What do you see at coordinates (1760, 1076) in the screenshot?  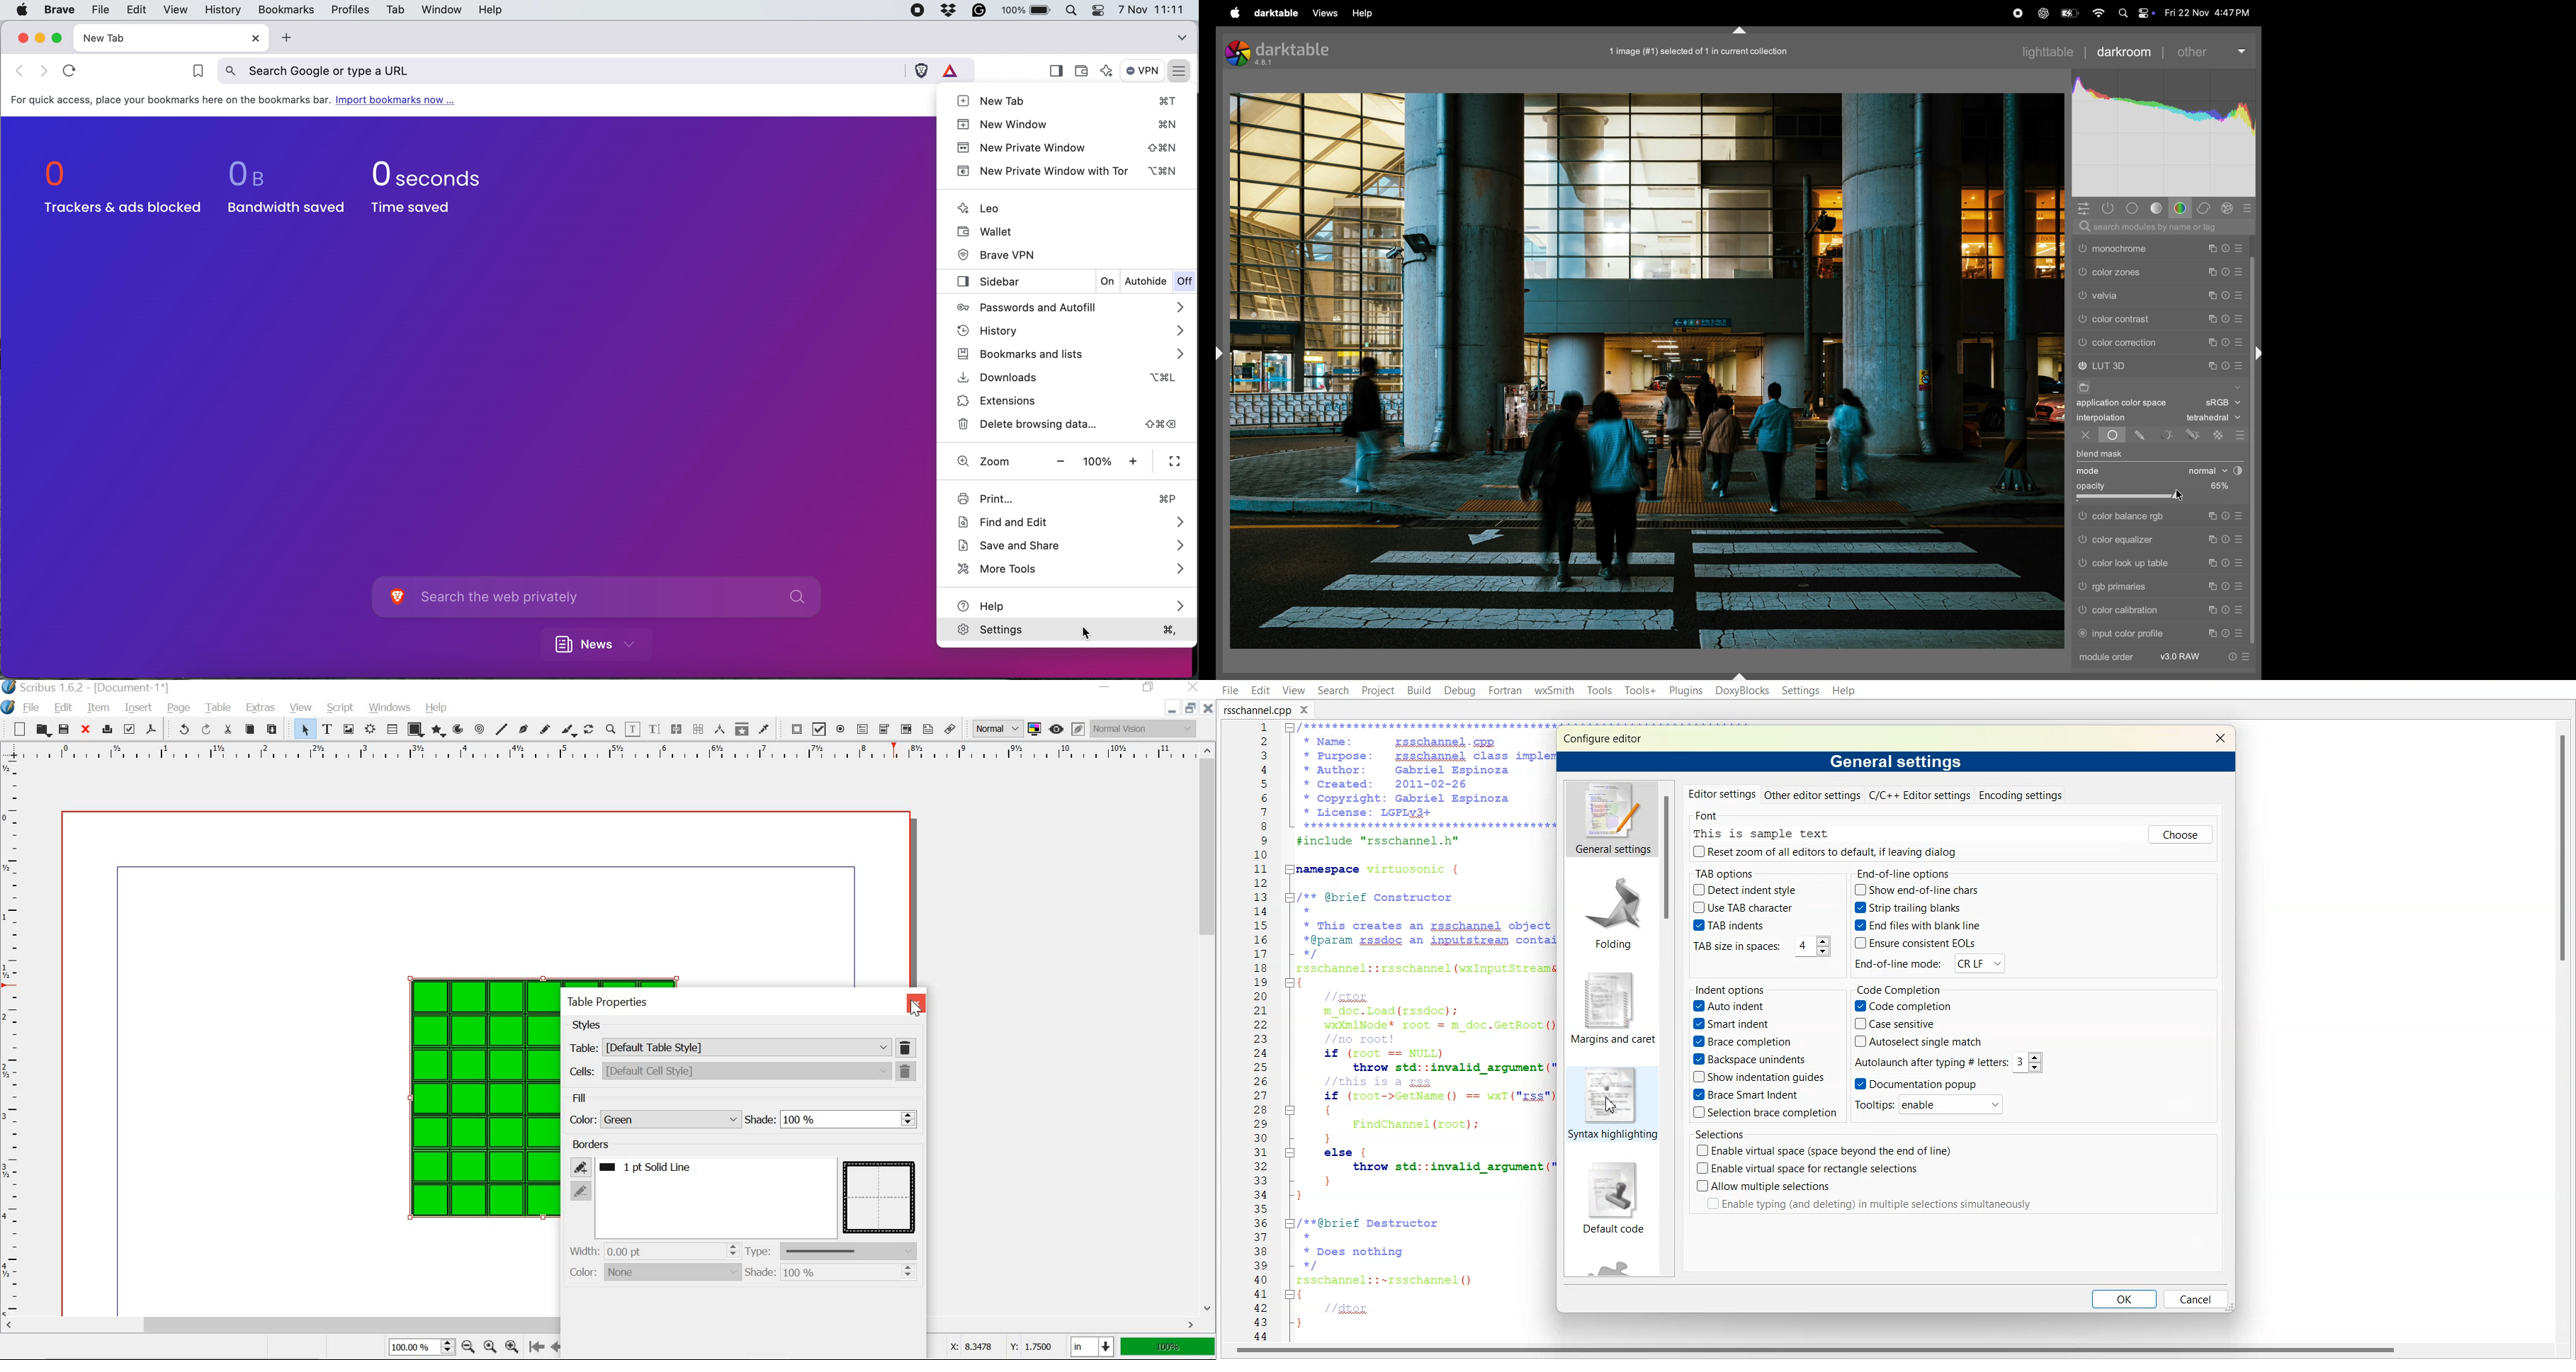 I see `Show indentation guides` at bounding box center [1760, 1076].